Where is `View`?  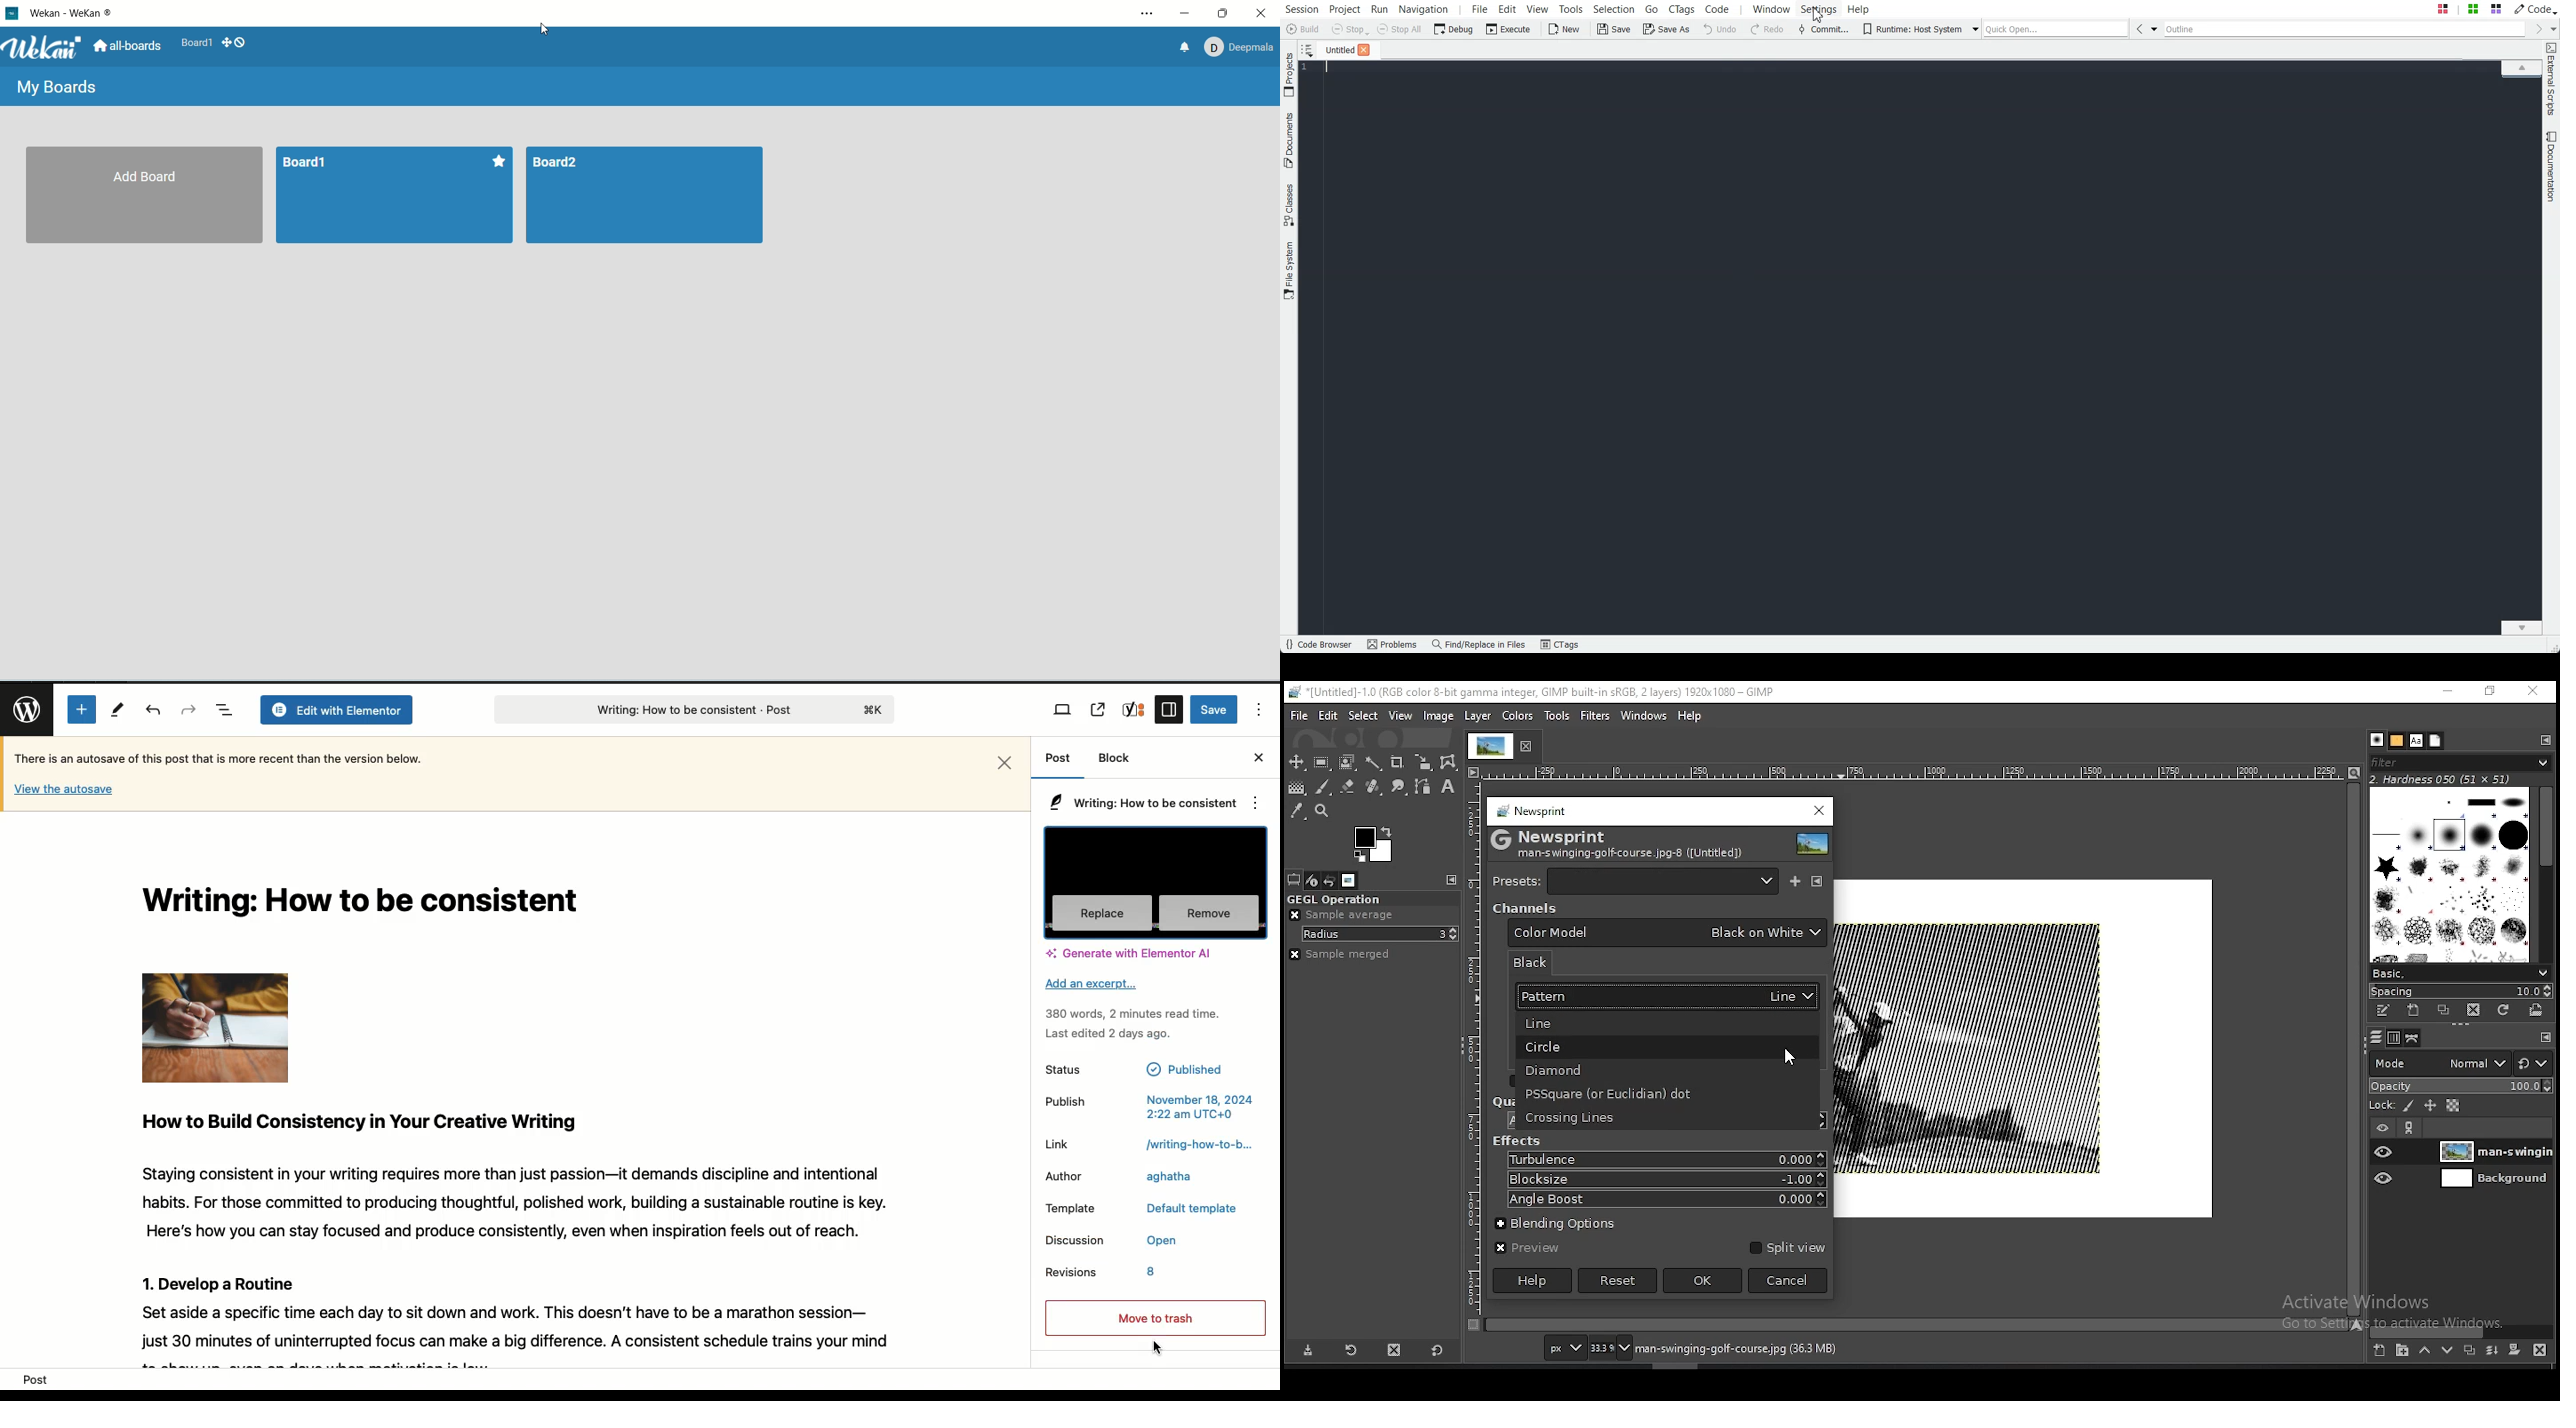
View is located at coordinates (1064, 709).